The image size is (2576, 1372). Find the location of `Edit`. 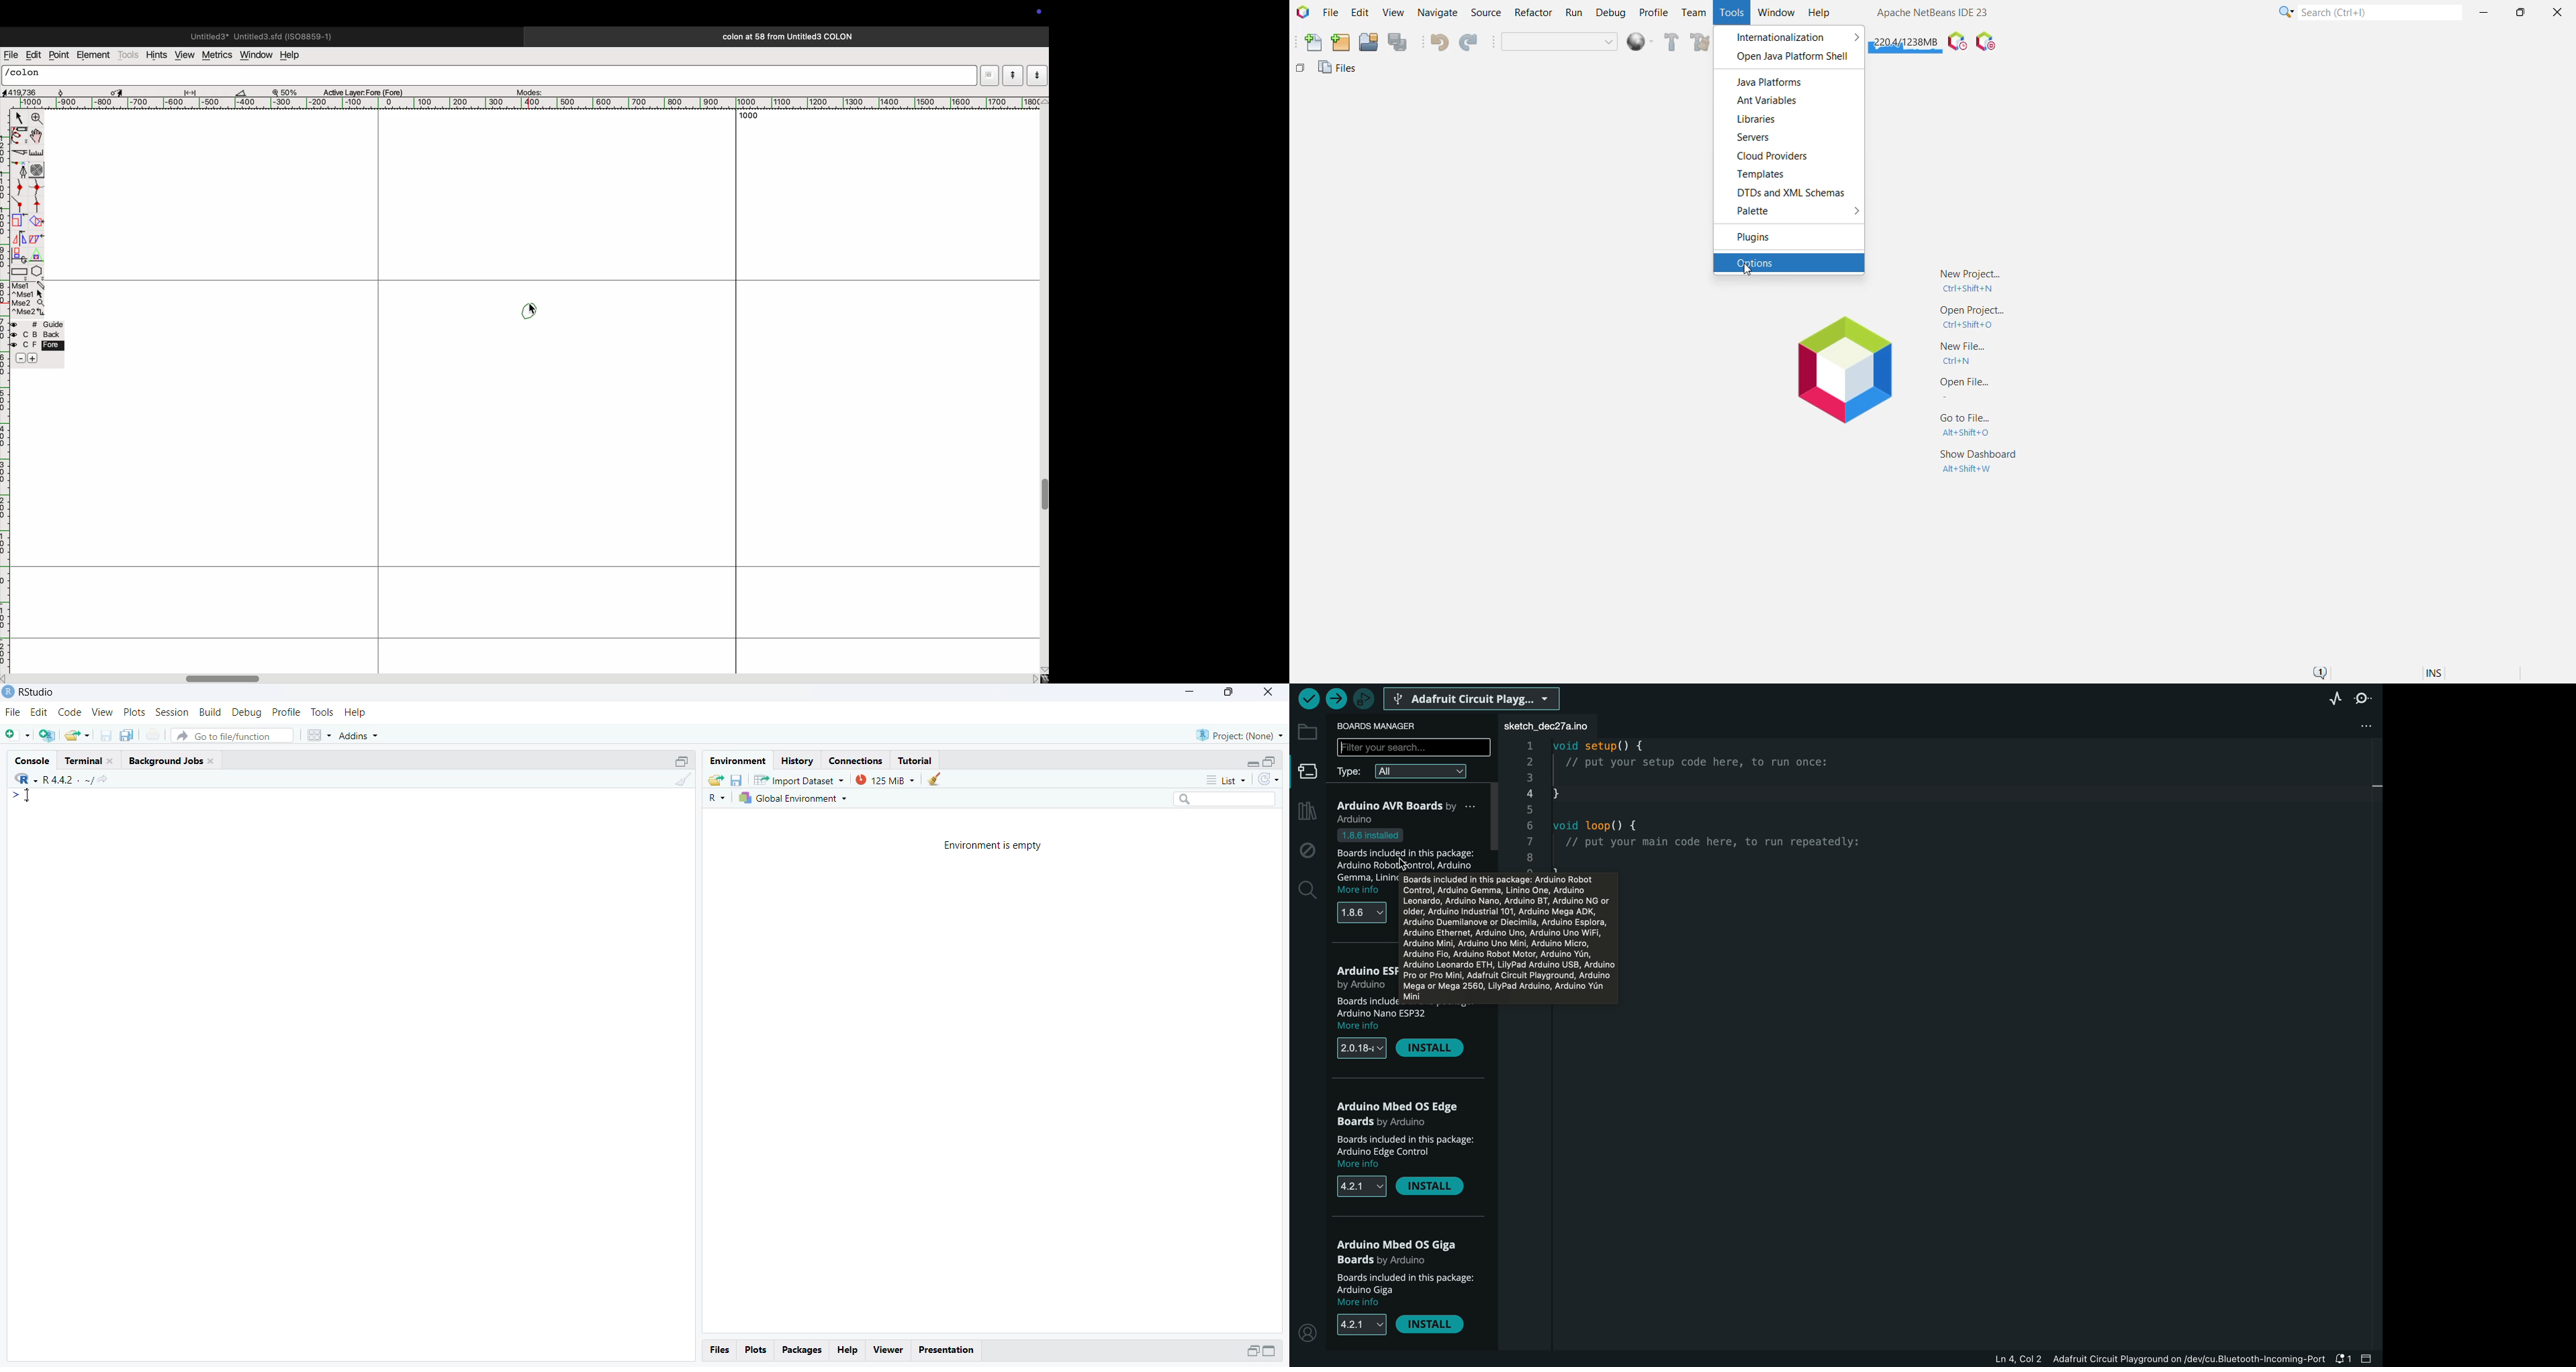

Edit is located at coordinates (1360, 13).